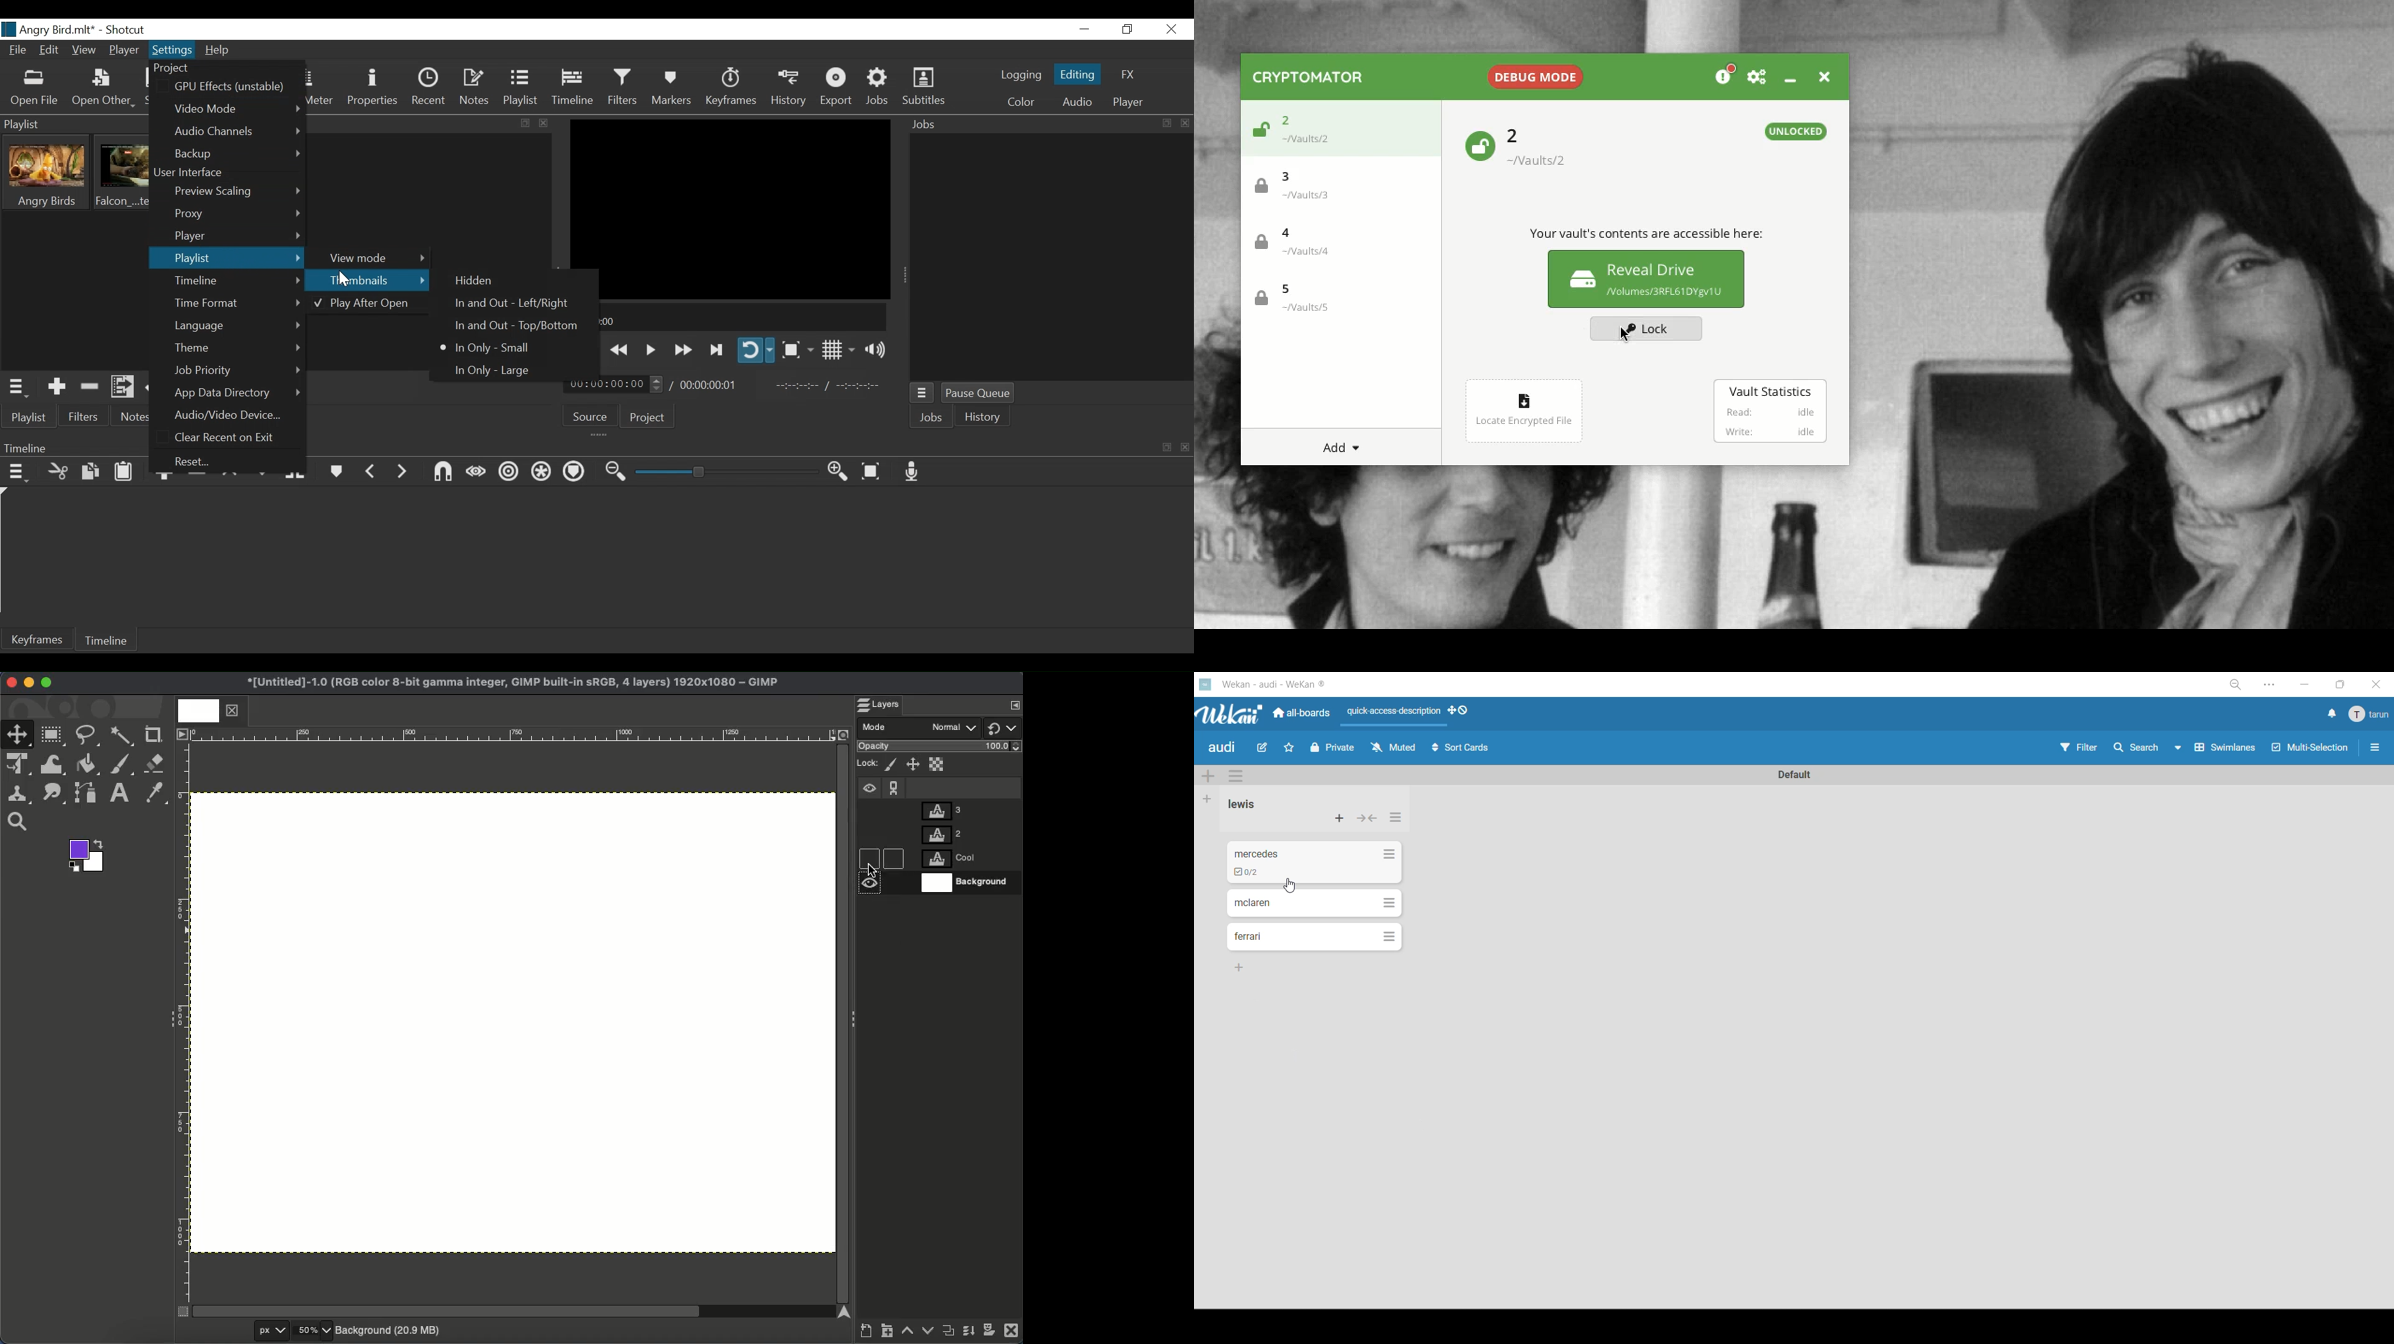  Describe the element at coordinates (731, 208) in the screenshot. I see `Media Viewer` at that location.